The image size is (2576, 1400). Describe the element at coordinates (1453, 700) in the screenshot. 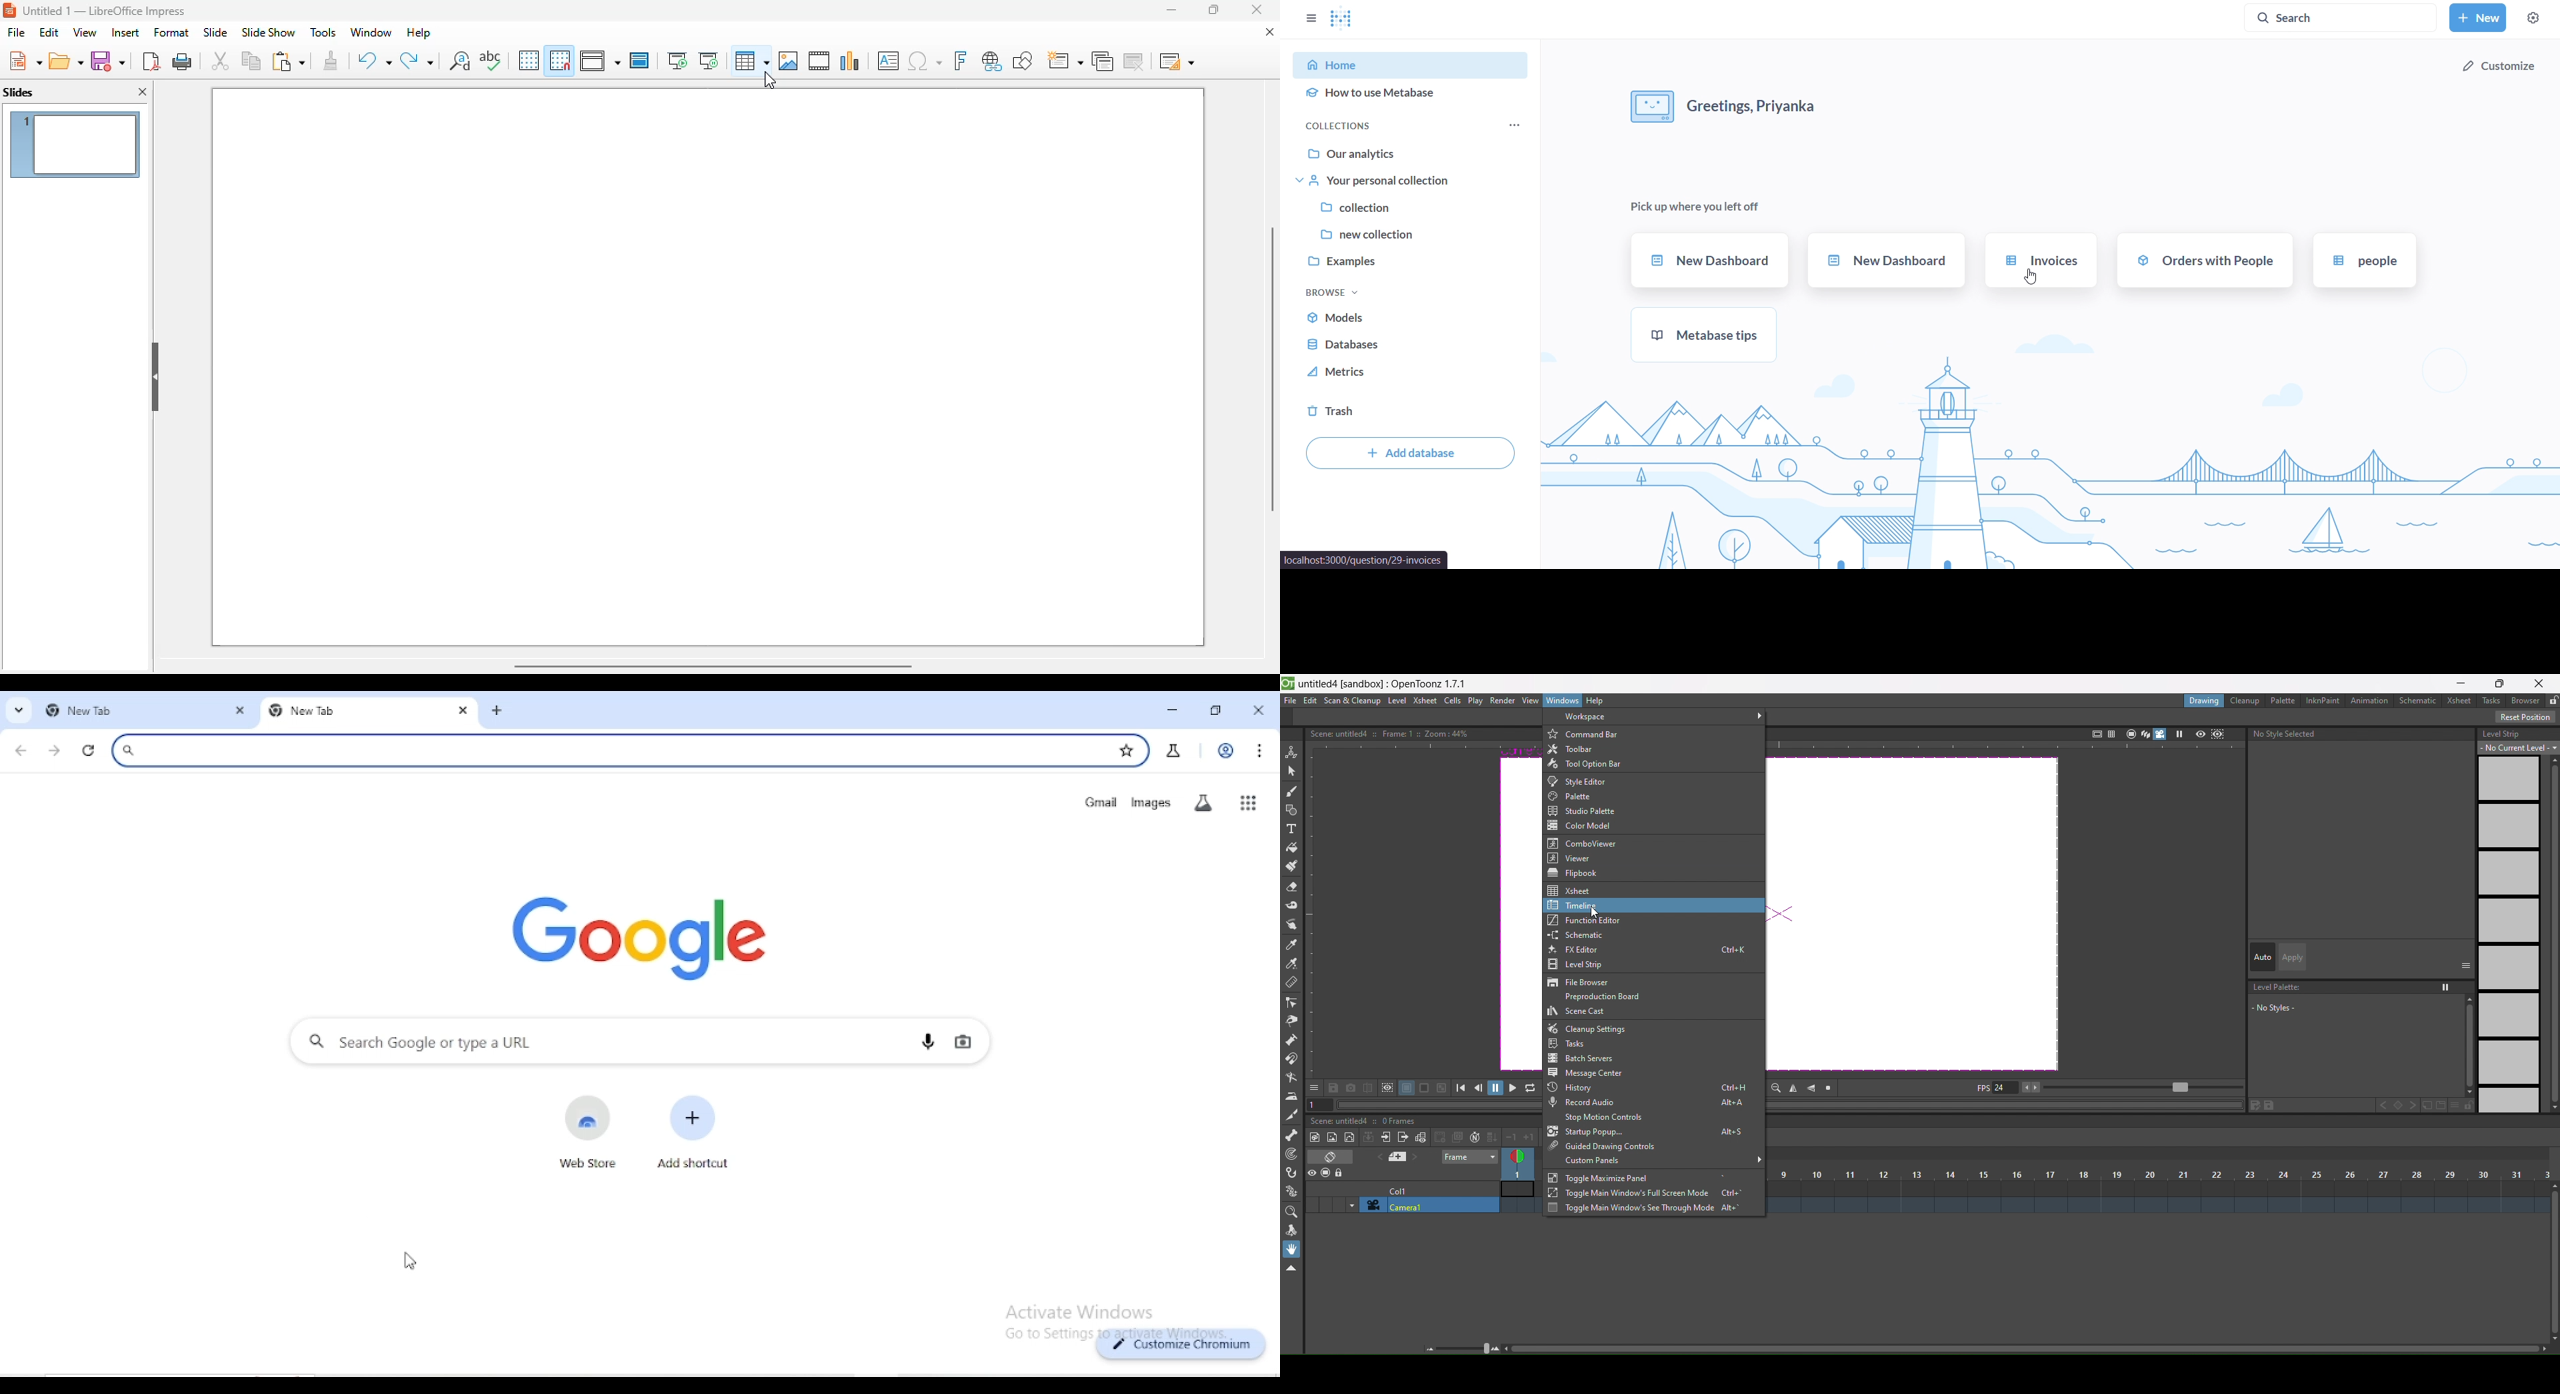

I see `cells` at that location.